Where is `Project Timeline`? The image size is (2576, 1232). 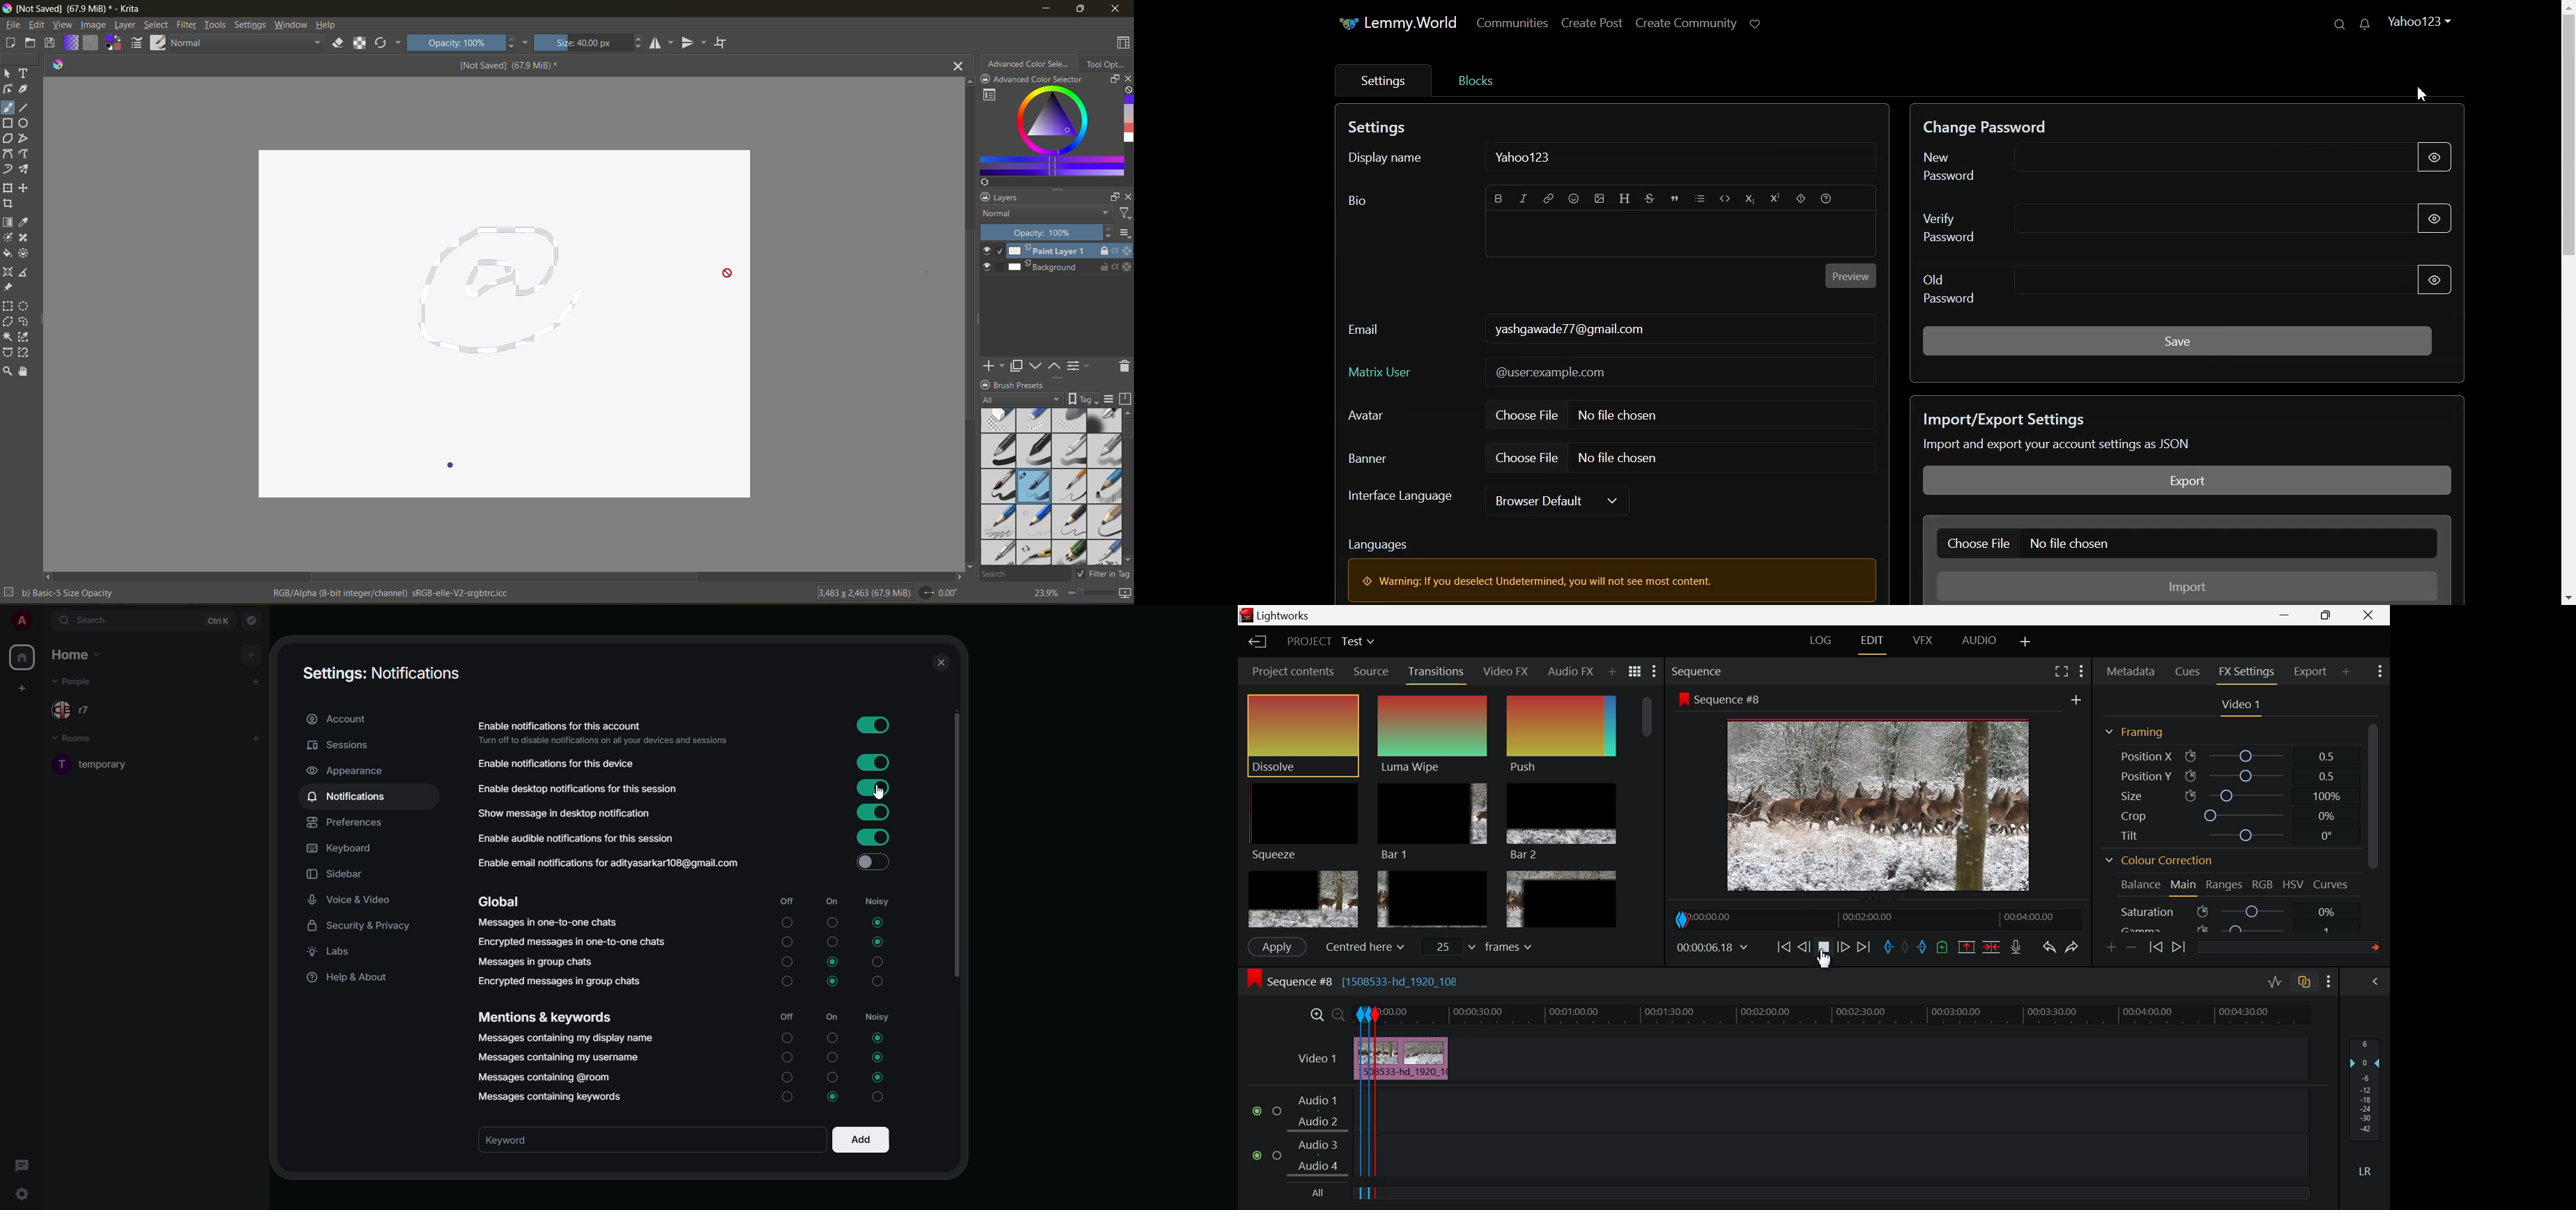 Project Timeline is located at coordinates (1893, 1014).